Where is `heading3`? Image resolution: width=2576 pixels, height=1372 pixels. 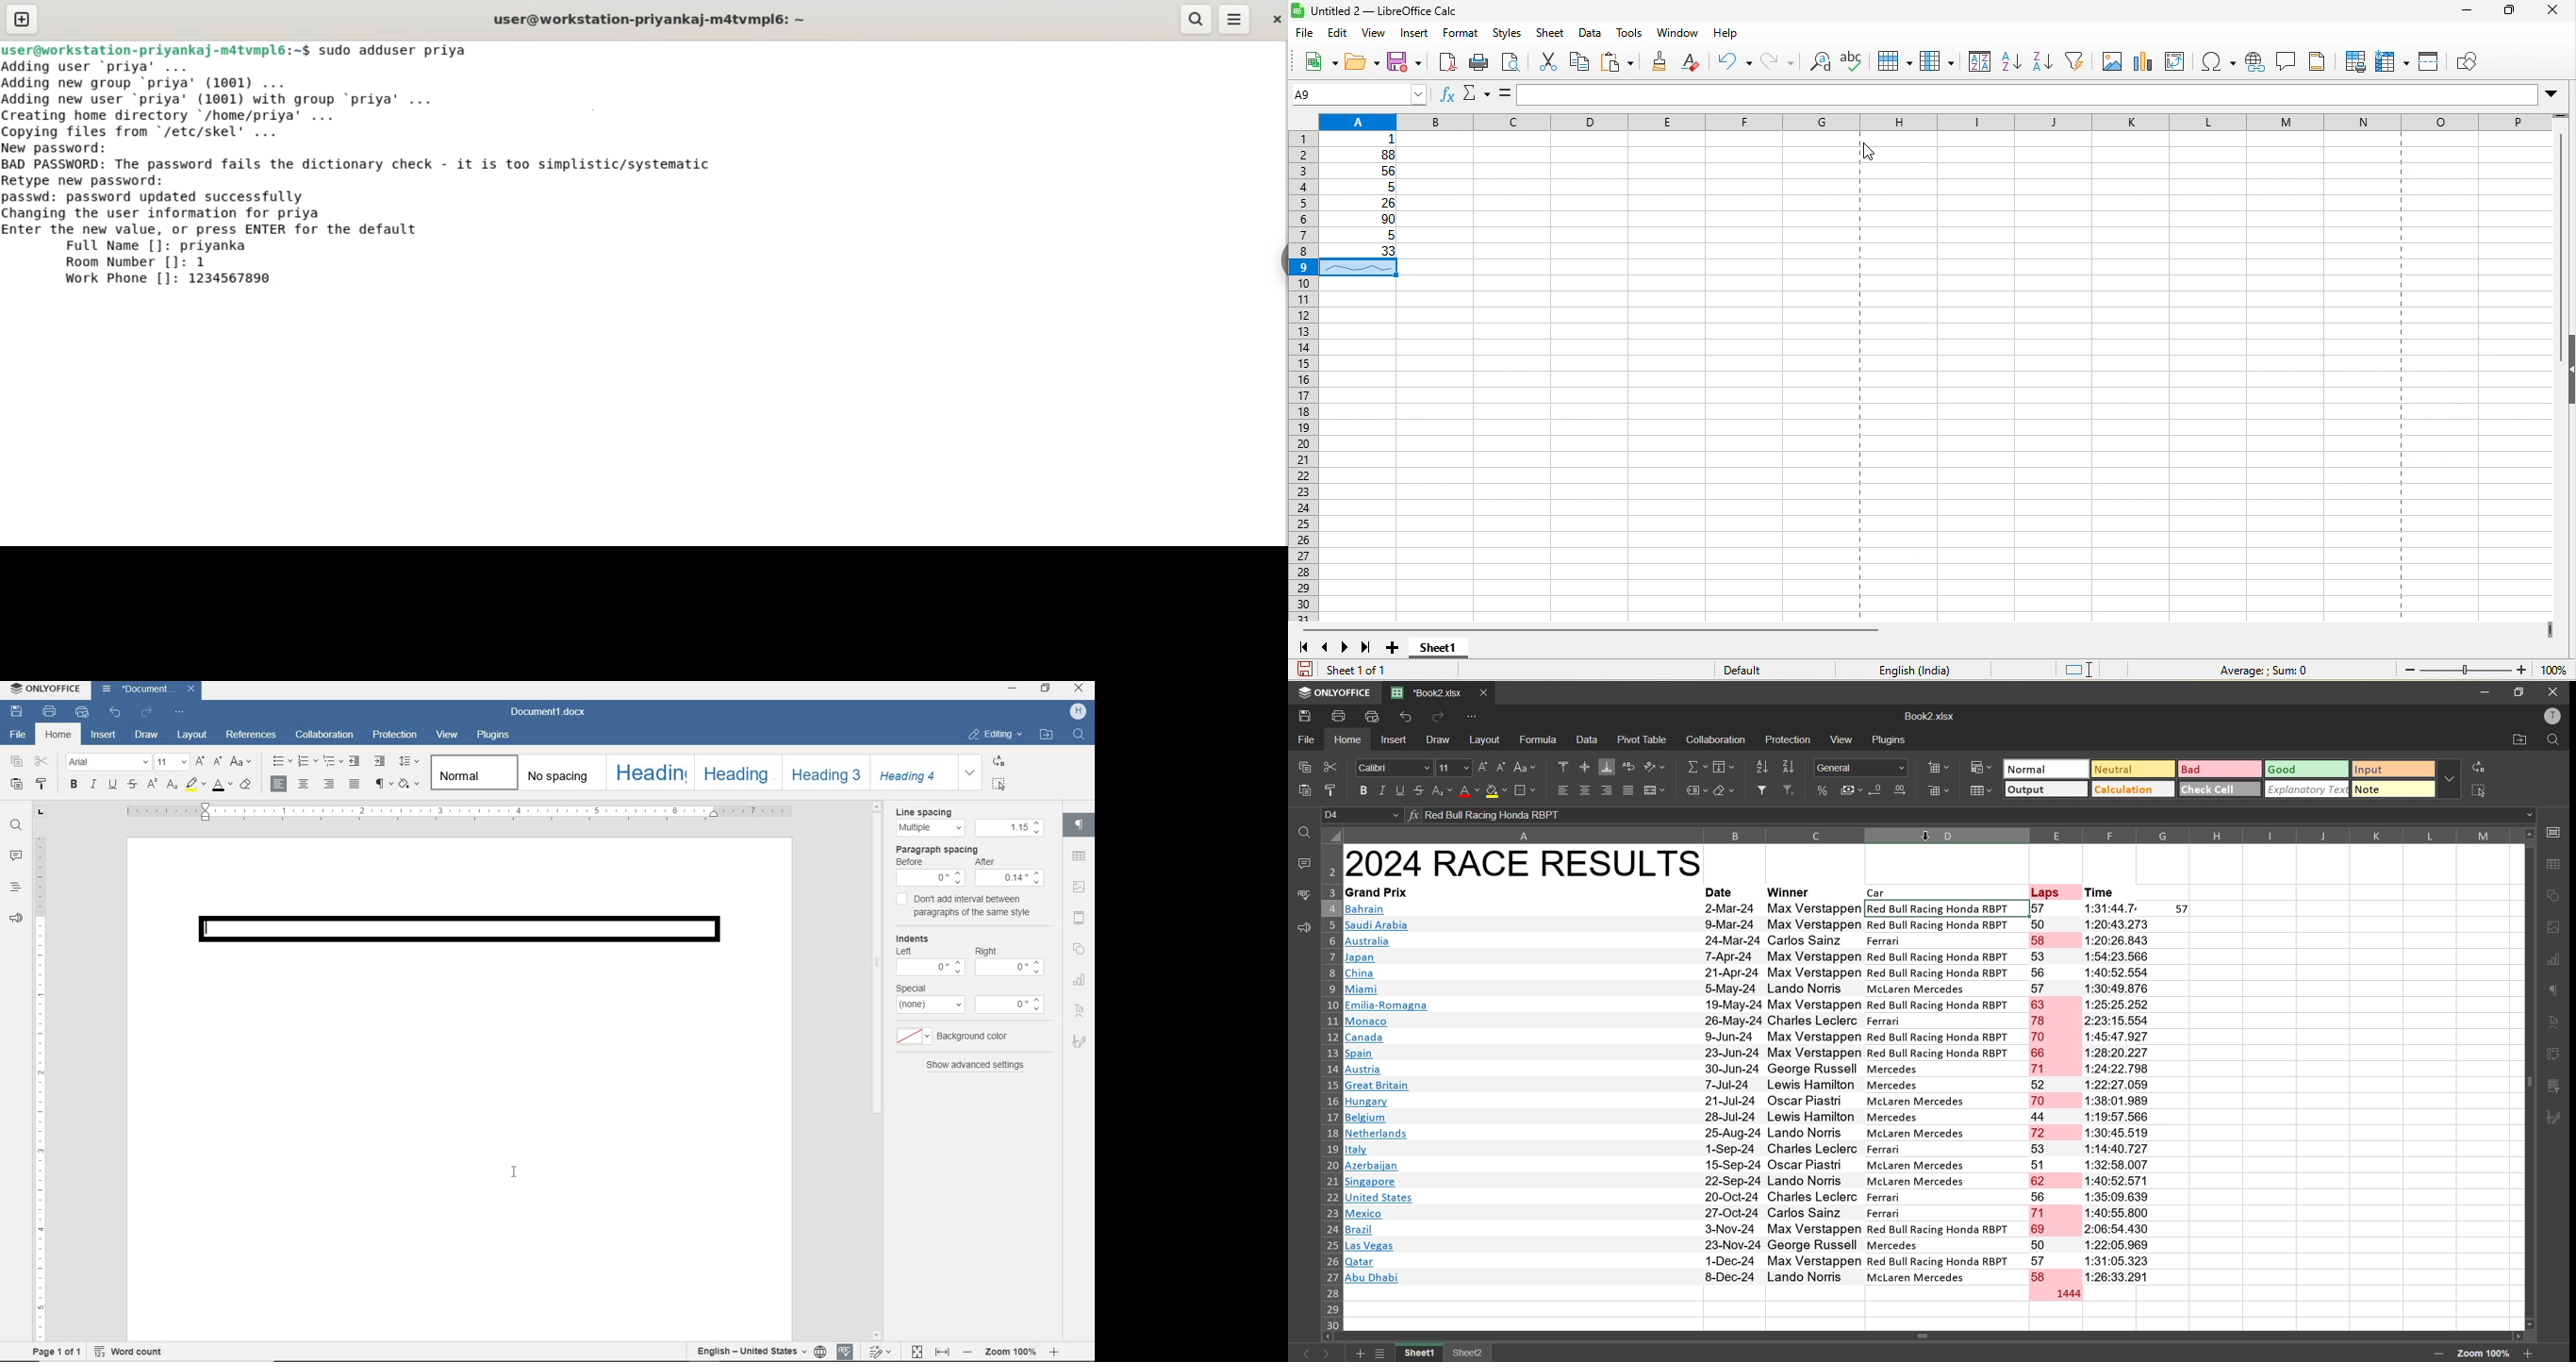
heading3 is located at coordinates (827, 776).